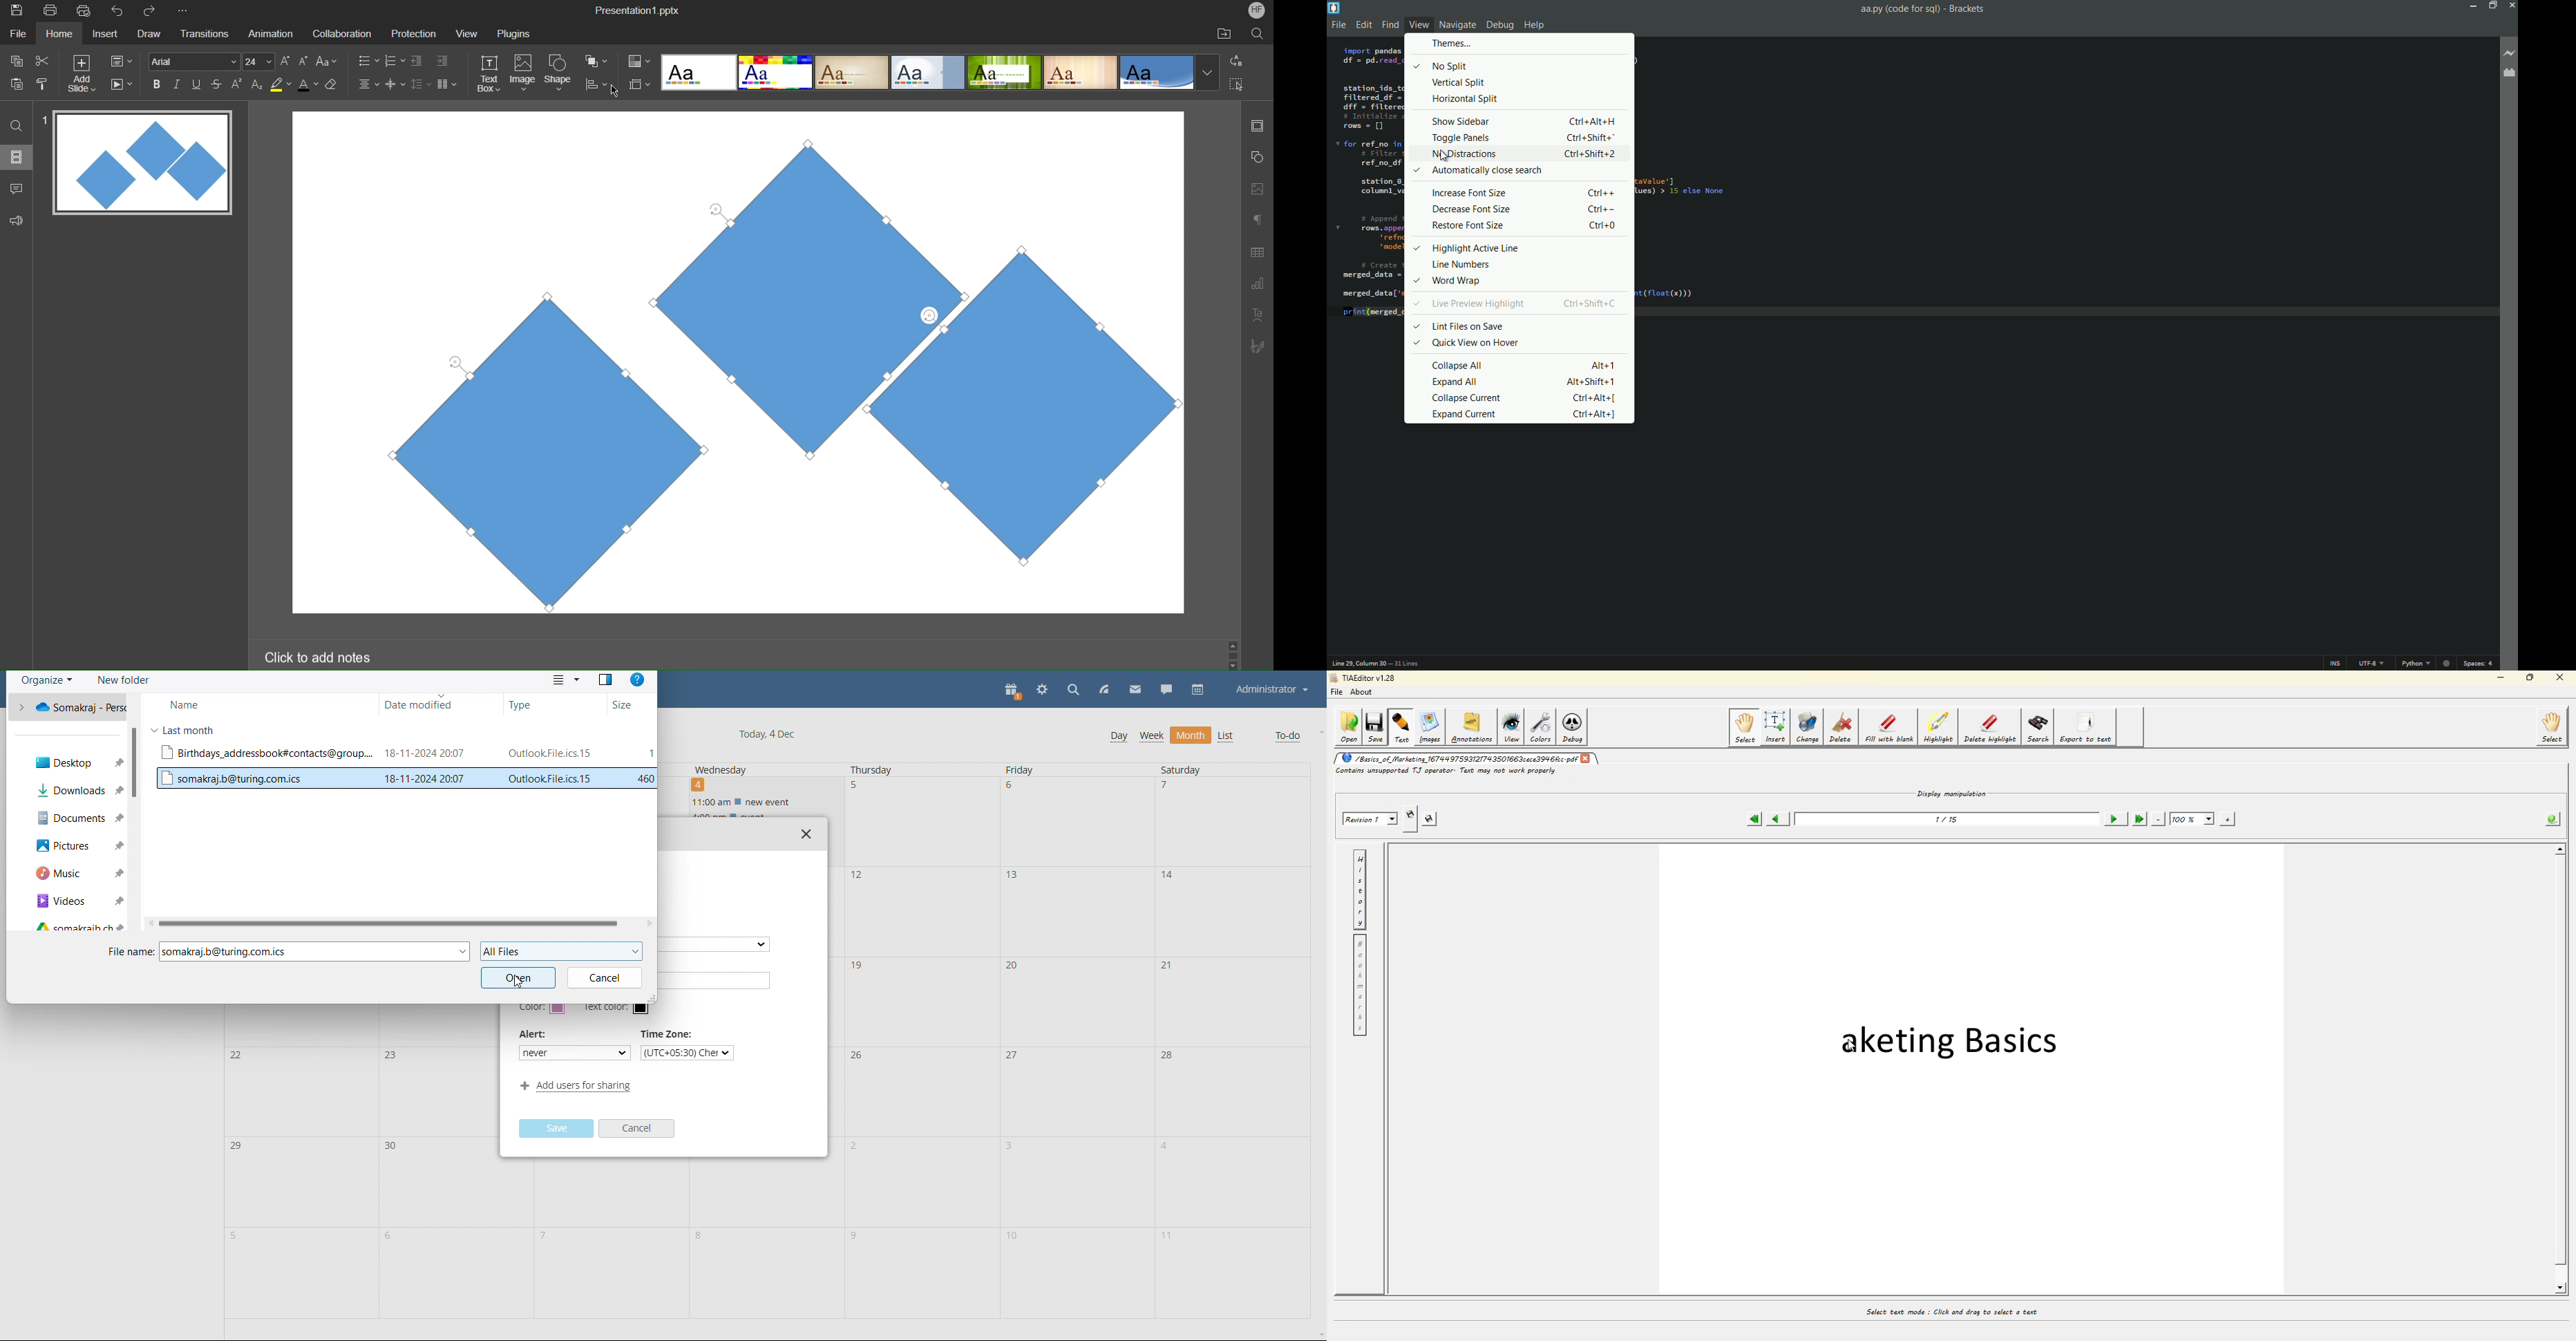  I want to click on View, so click(463, 33).